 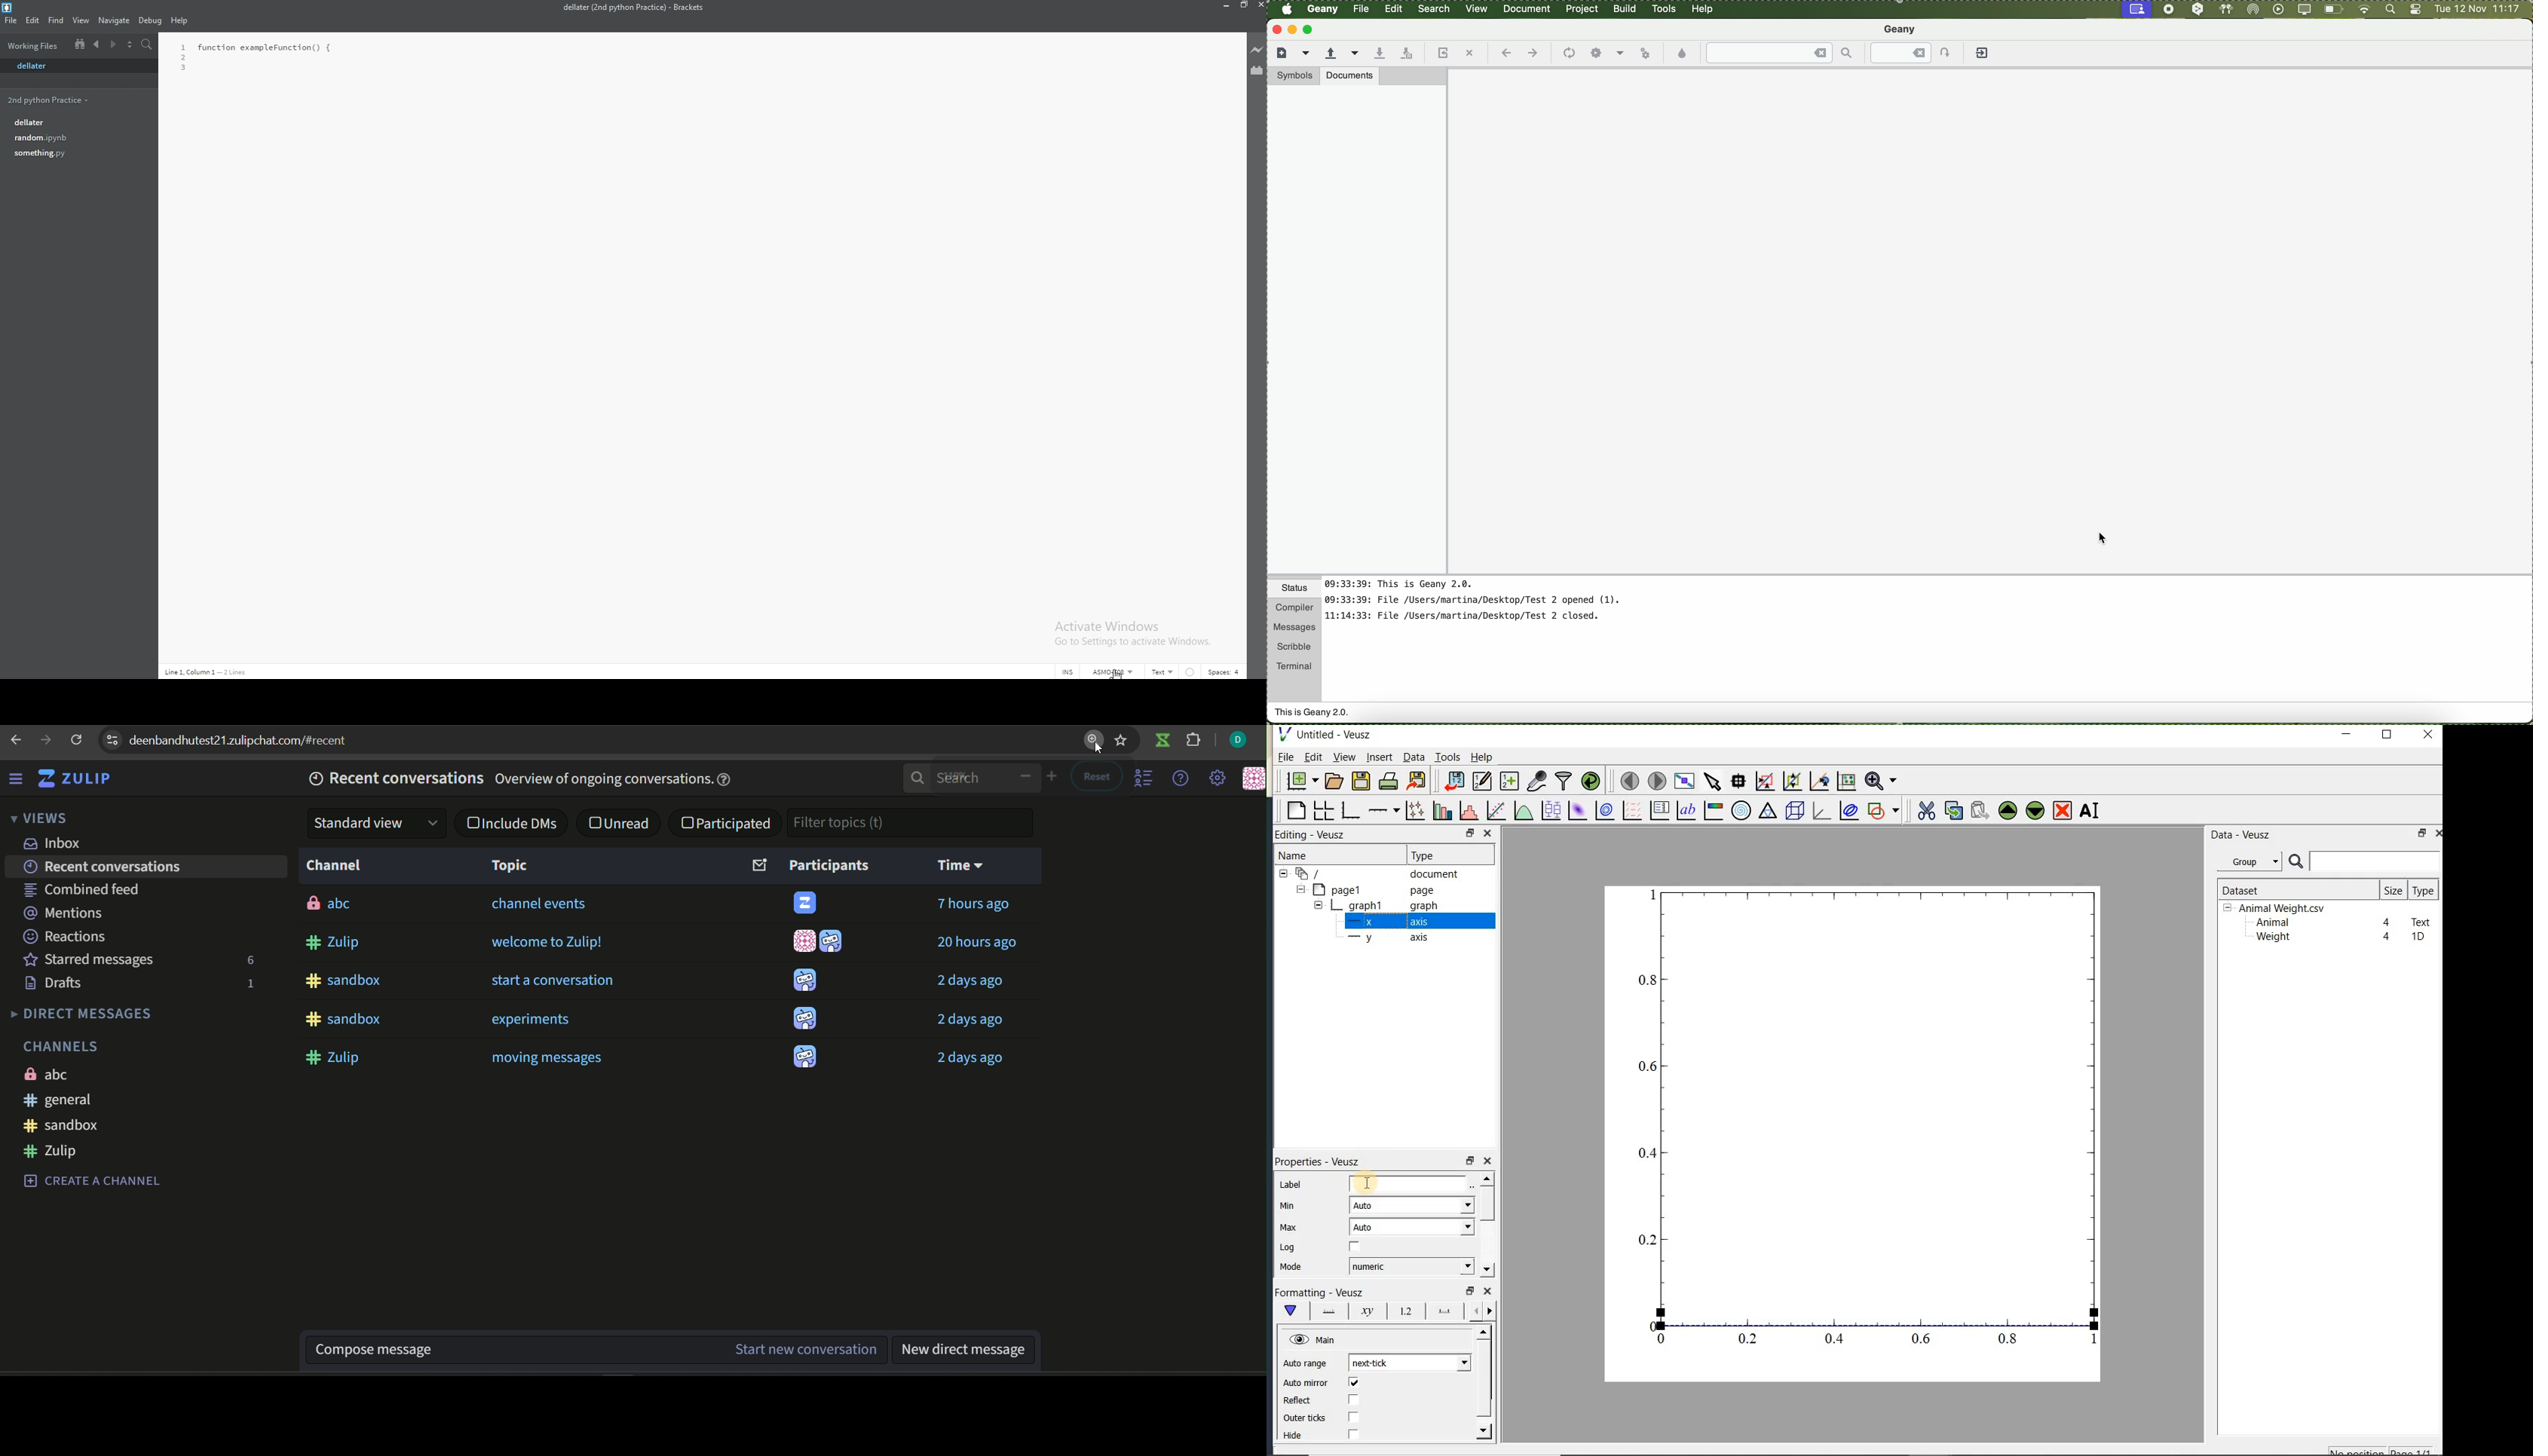 I want to click on #sandbox, so click(x=344, y=981).